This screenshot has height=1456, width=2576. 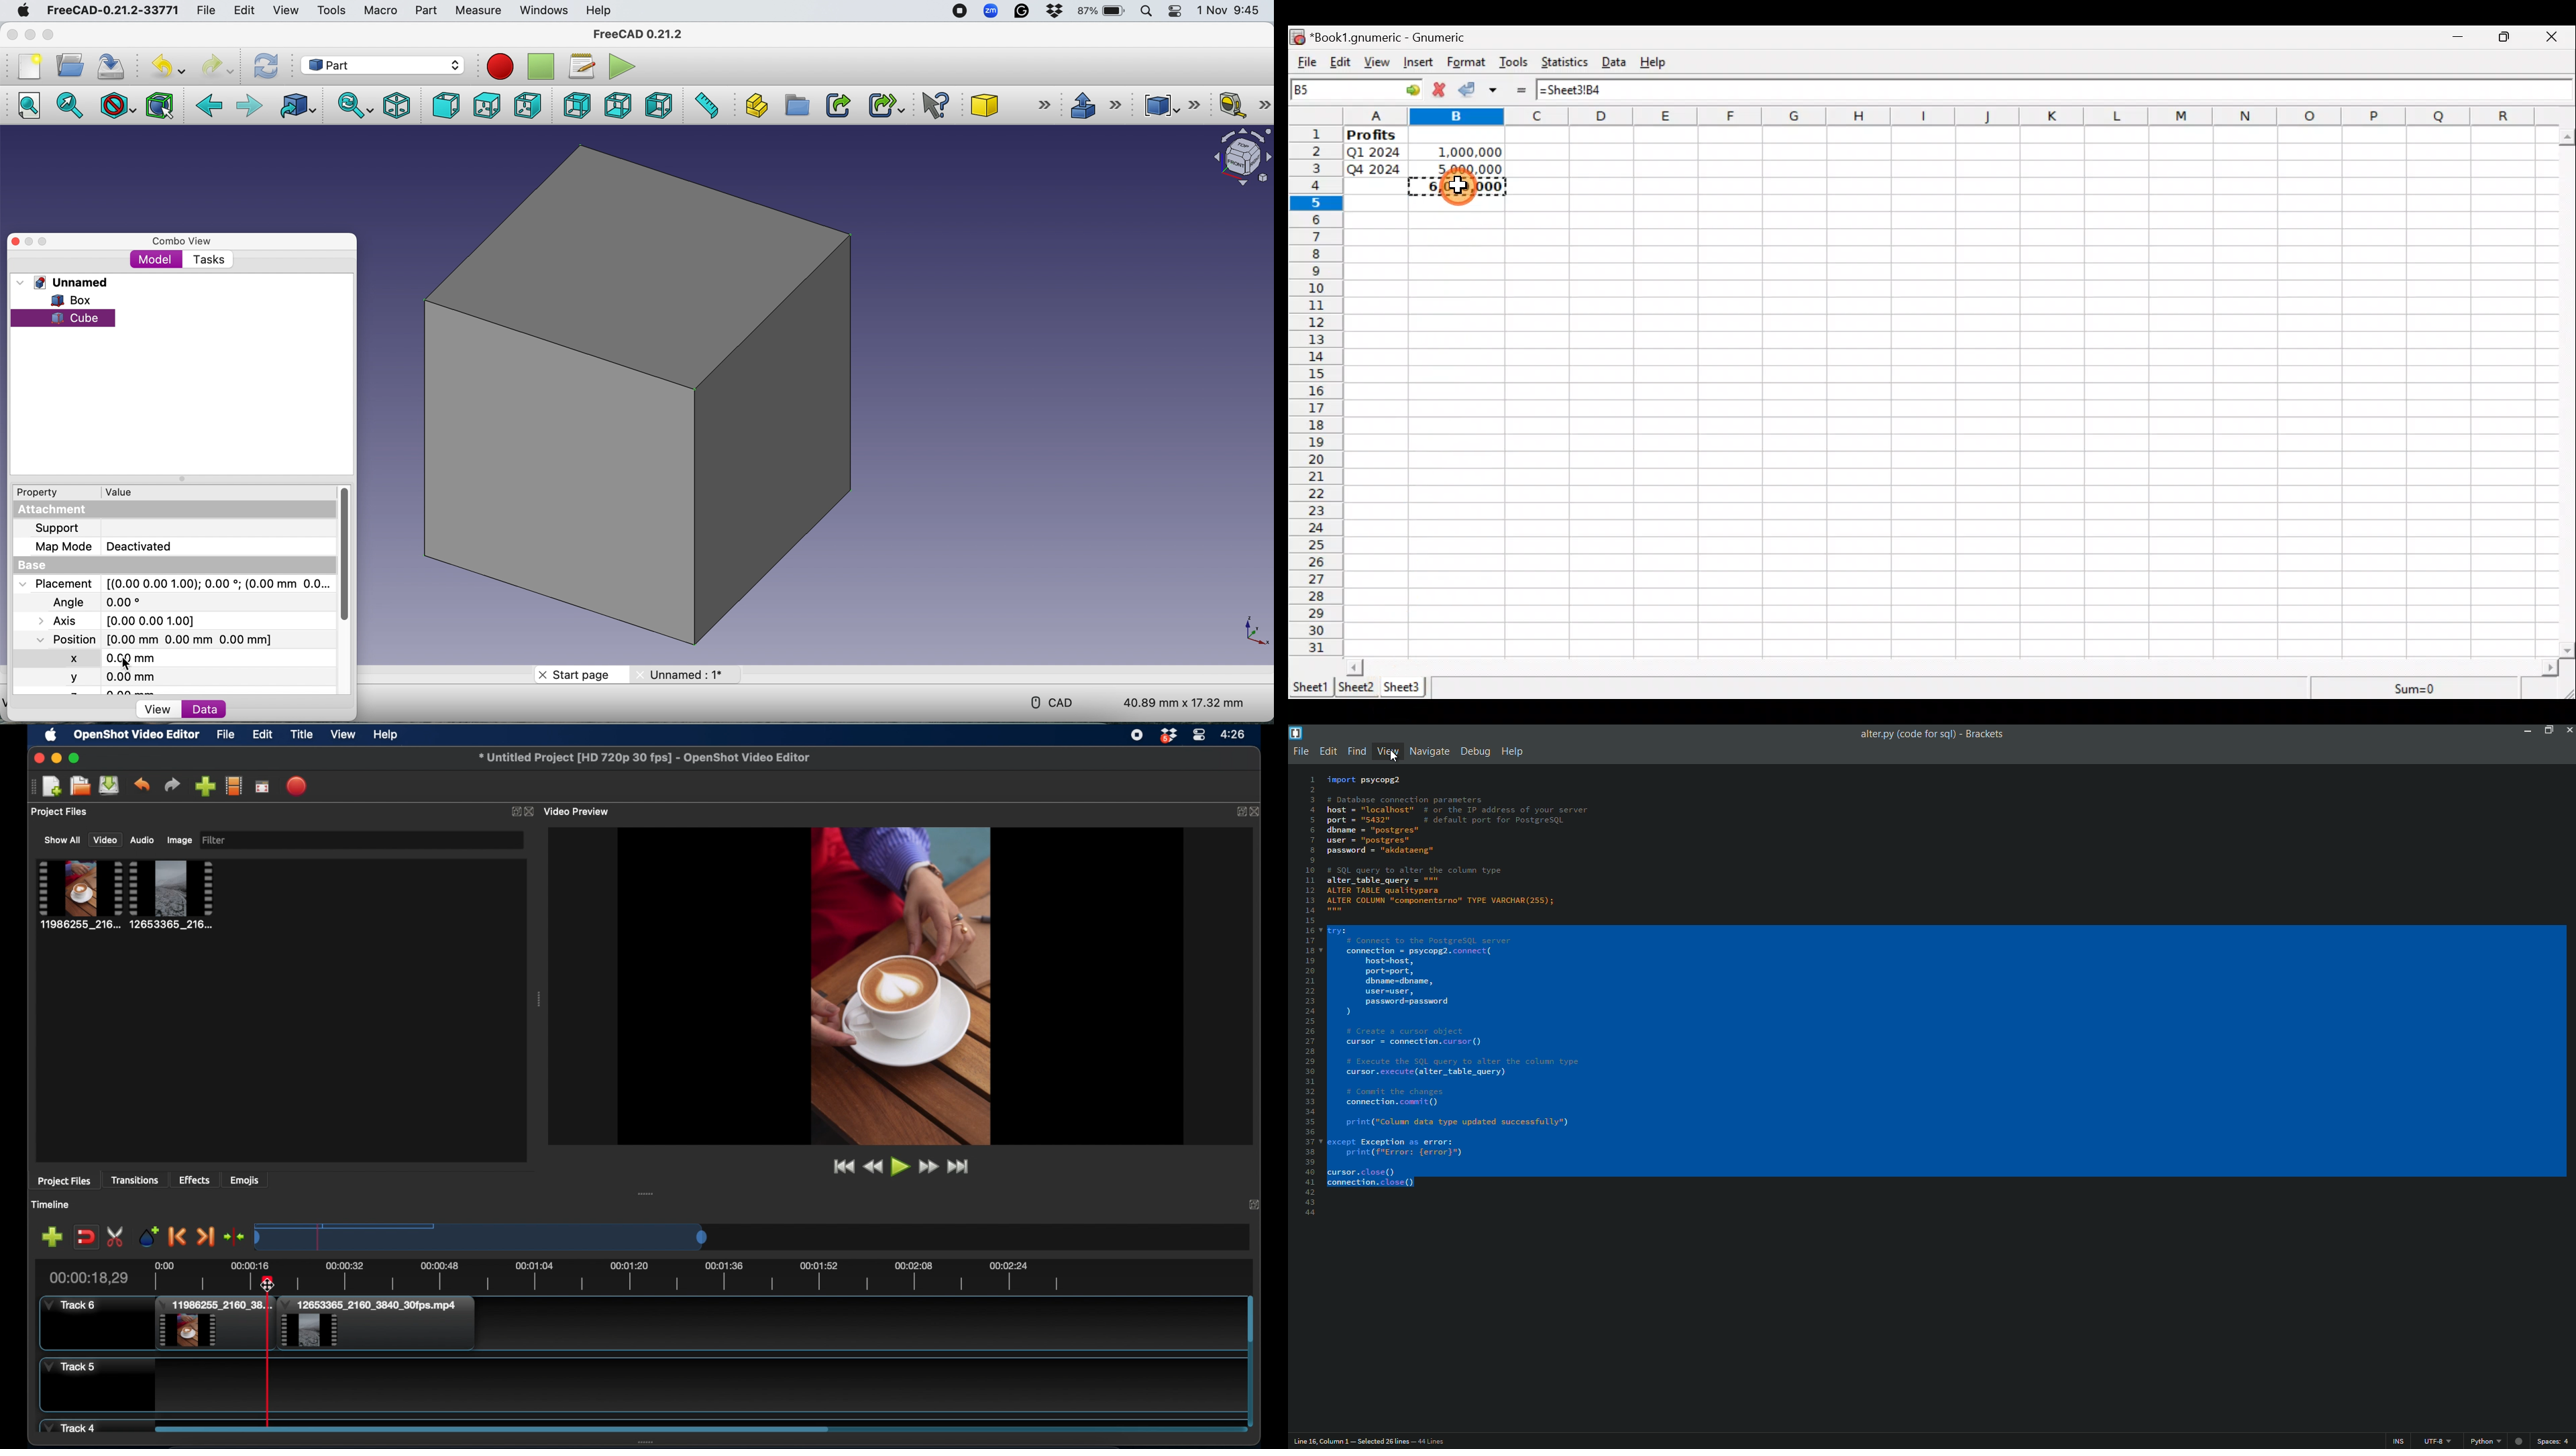 I want to click on Measure linear, so click(x=1244, y=107).